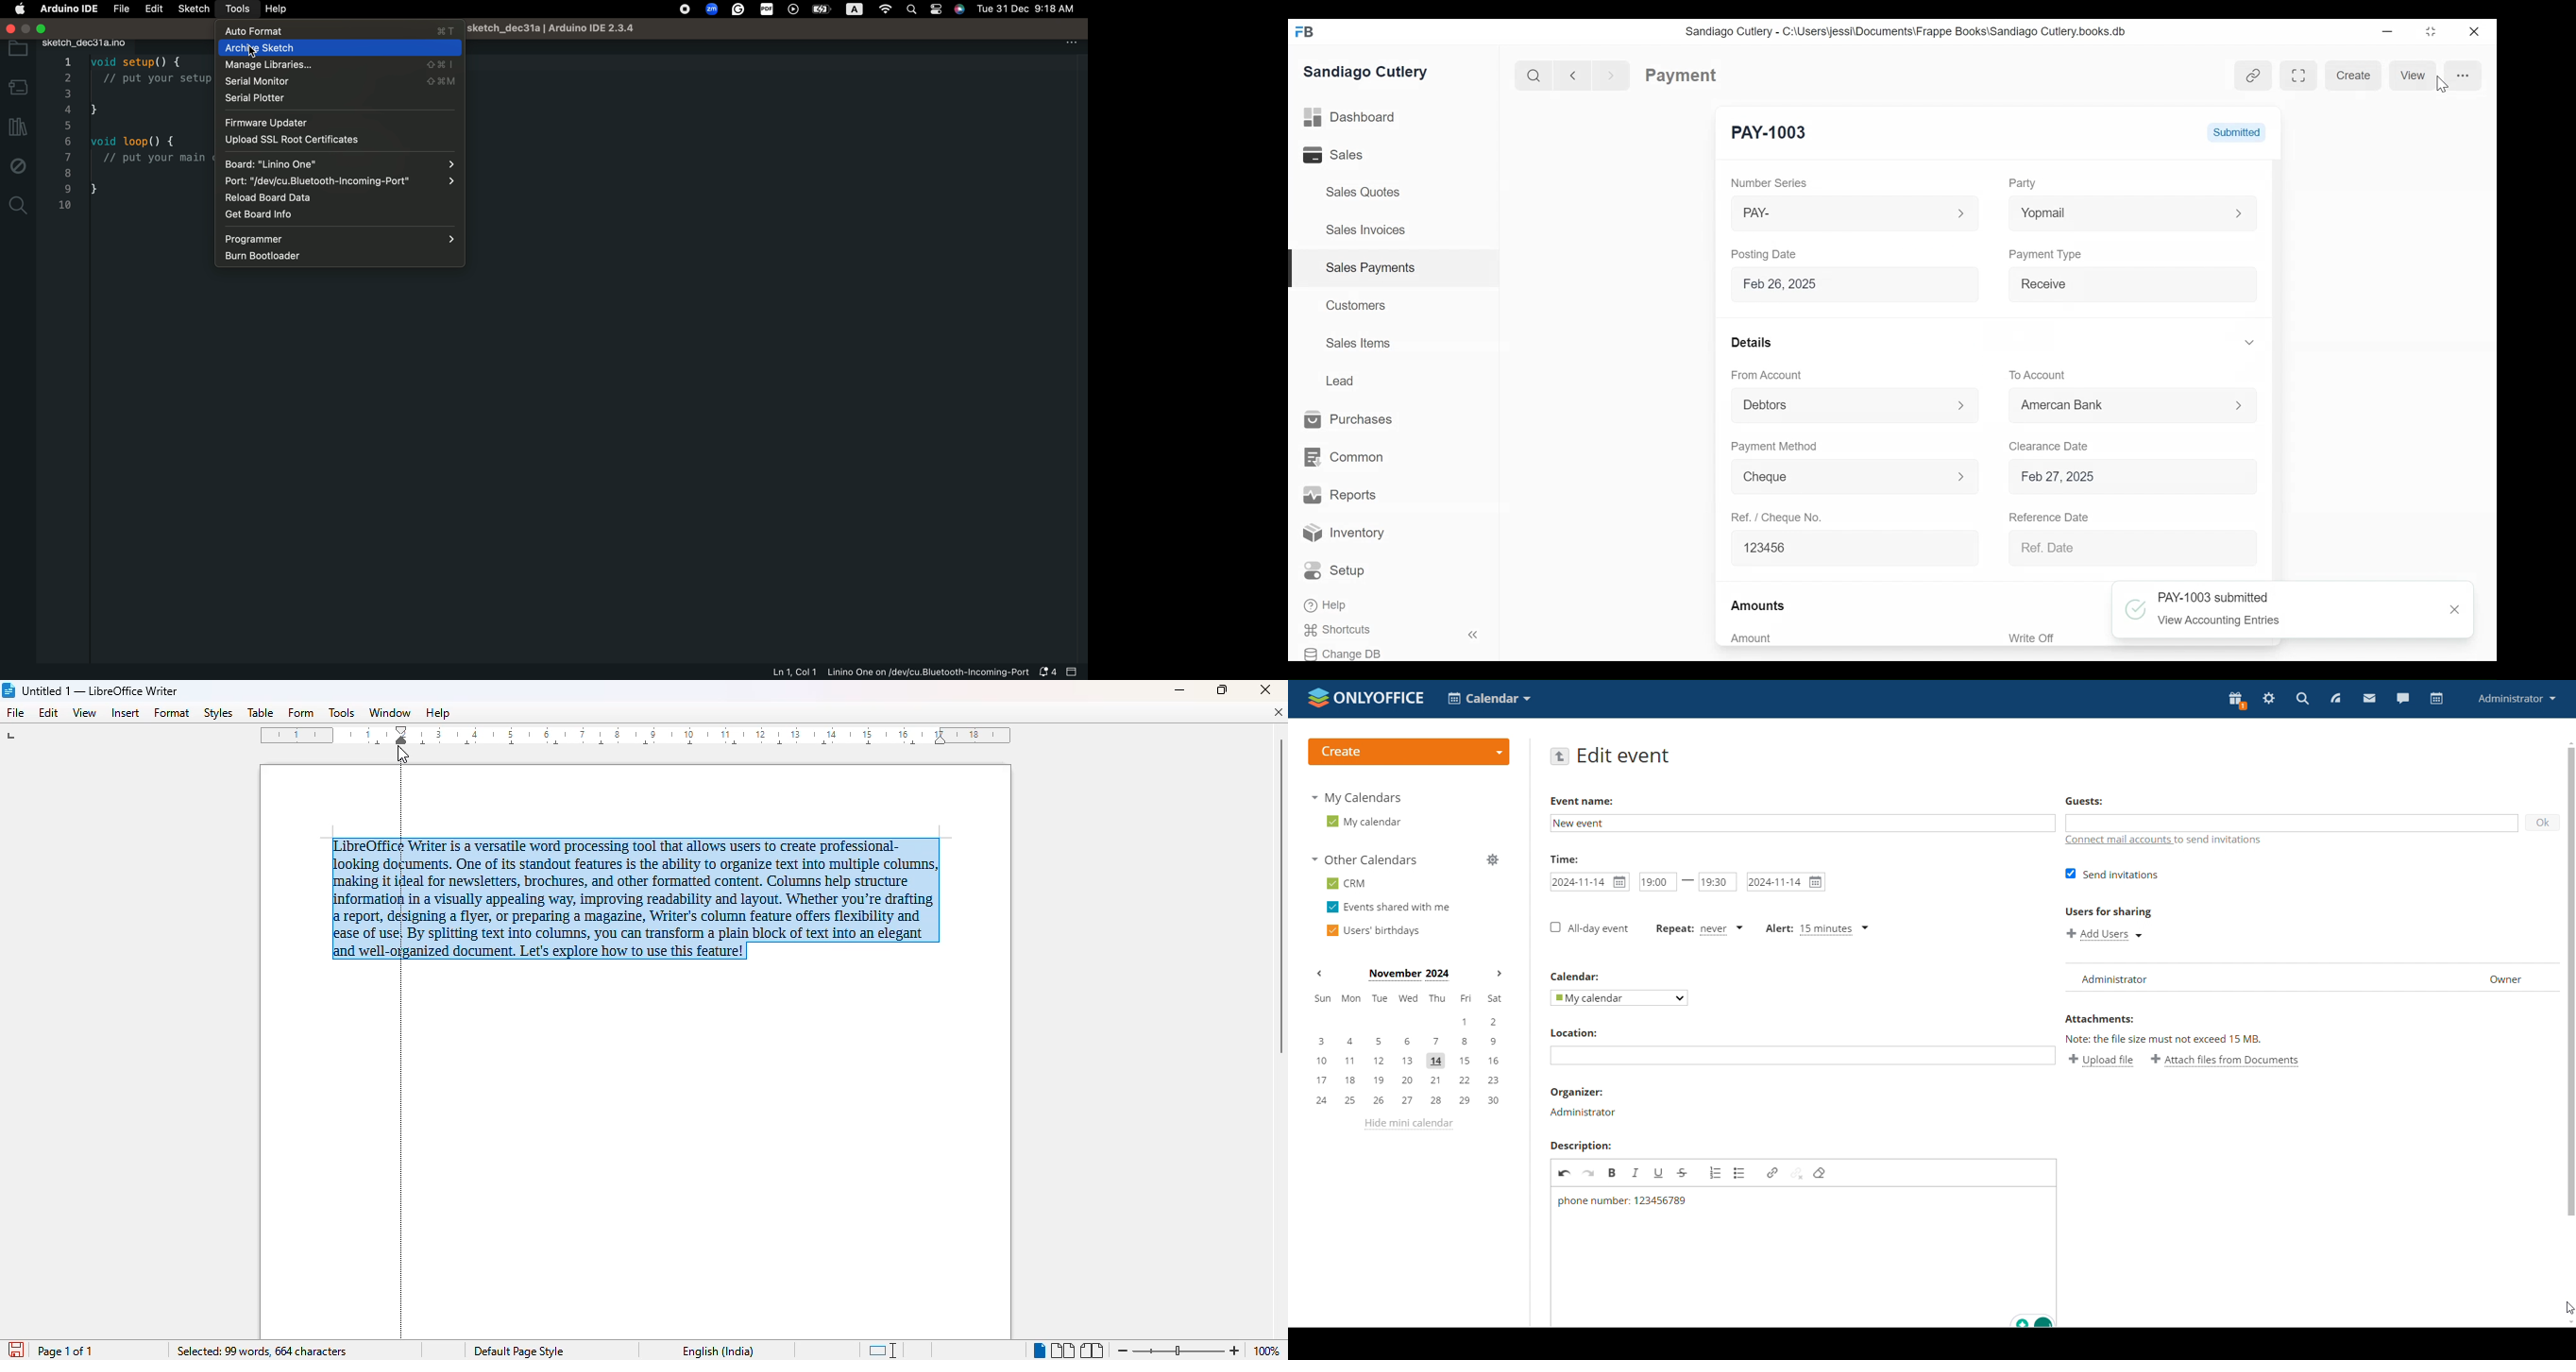 Image resolution: width=2576 pixels, height=1372 pixels. Describe the element at coordinates (438, 712) in the screenshot. I see `help` at that location.